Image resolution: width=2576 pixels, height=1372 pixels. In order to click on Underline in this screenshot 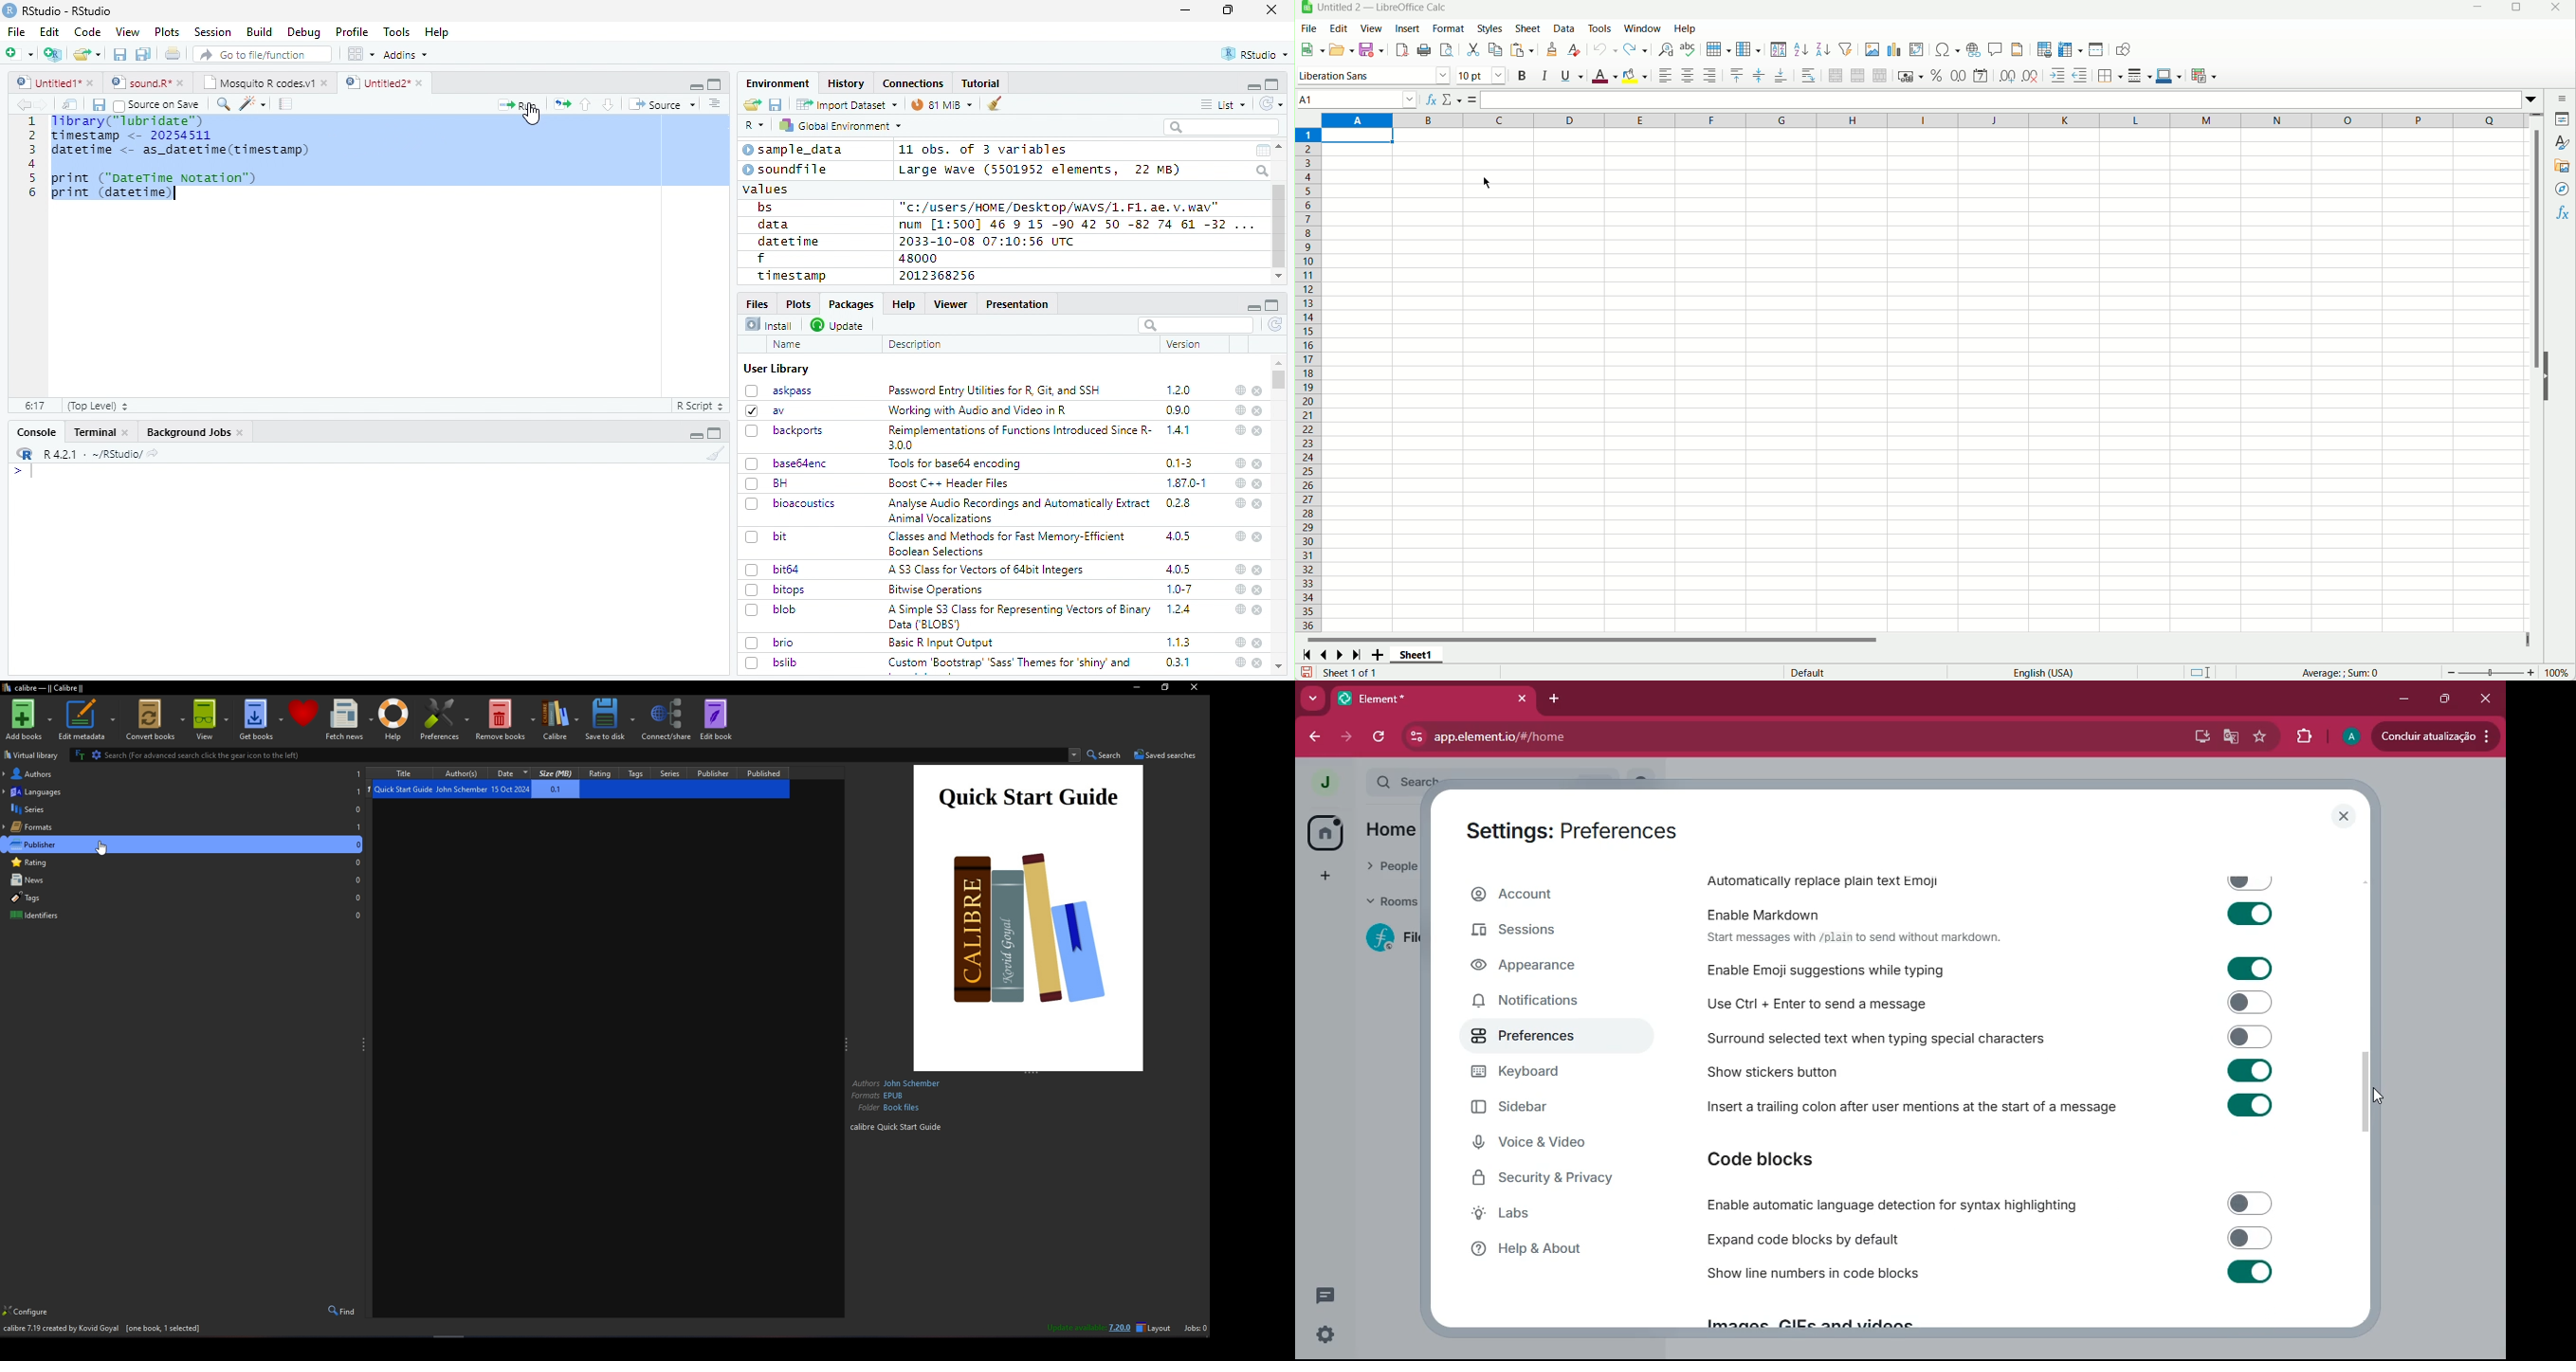, I will do `click(1572, 75)`.